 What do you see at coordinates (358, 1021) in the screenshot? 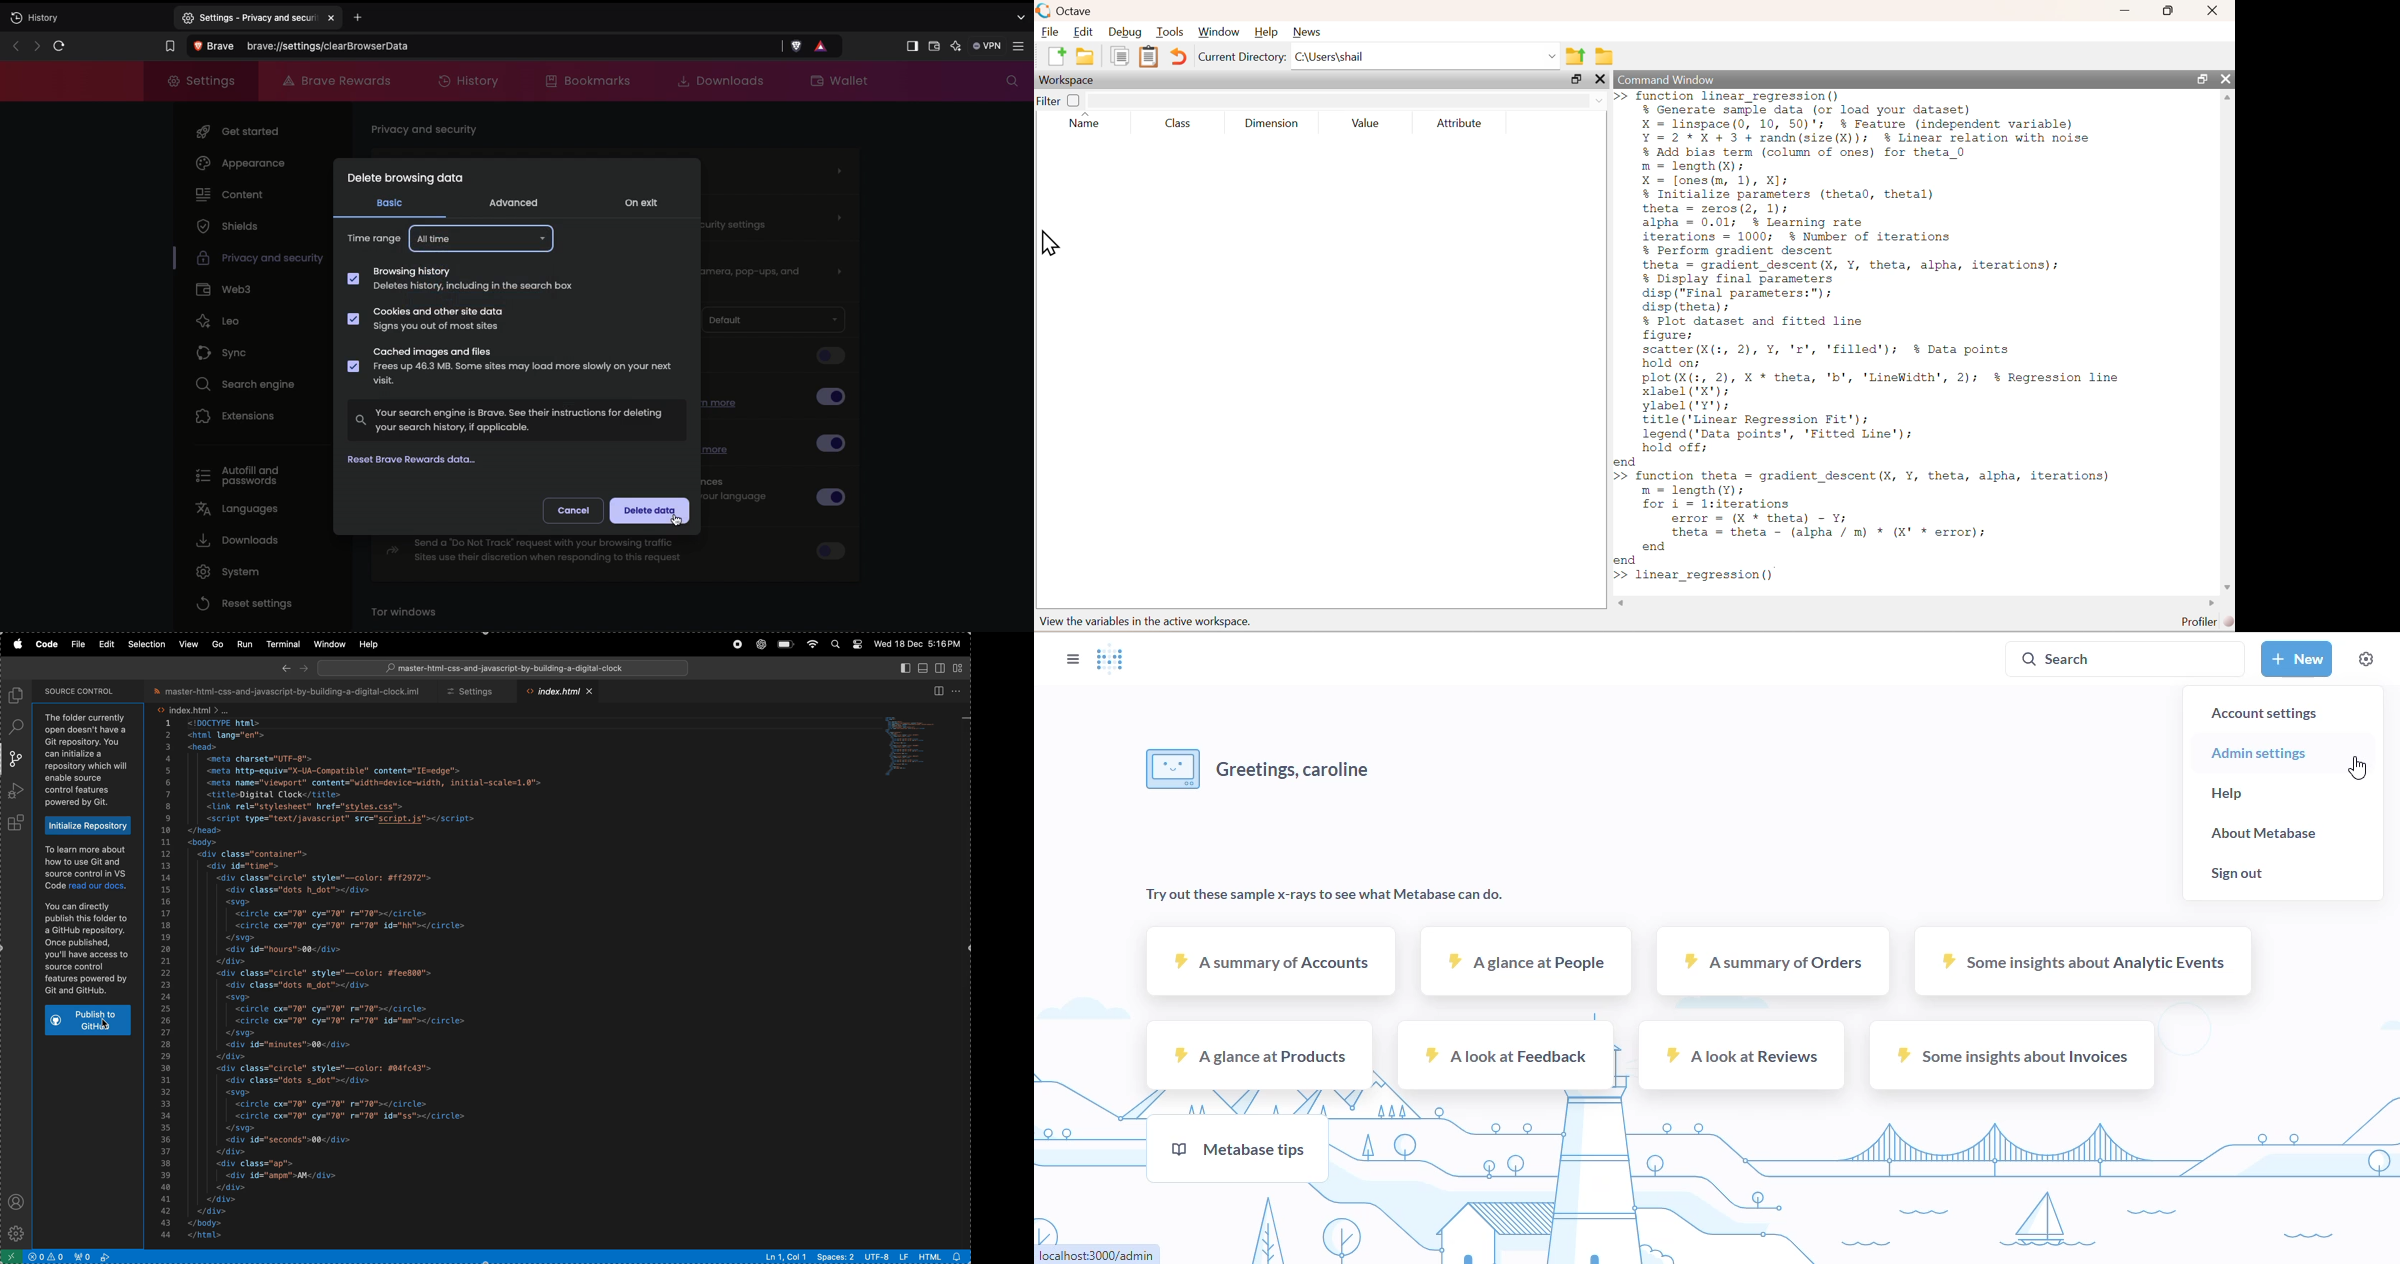
I see `<circle cx="70" cy="70" r="70" id="mm"></circle>` at bounding box center [358, 1021].